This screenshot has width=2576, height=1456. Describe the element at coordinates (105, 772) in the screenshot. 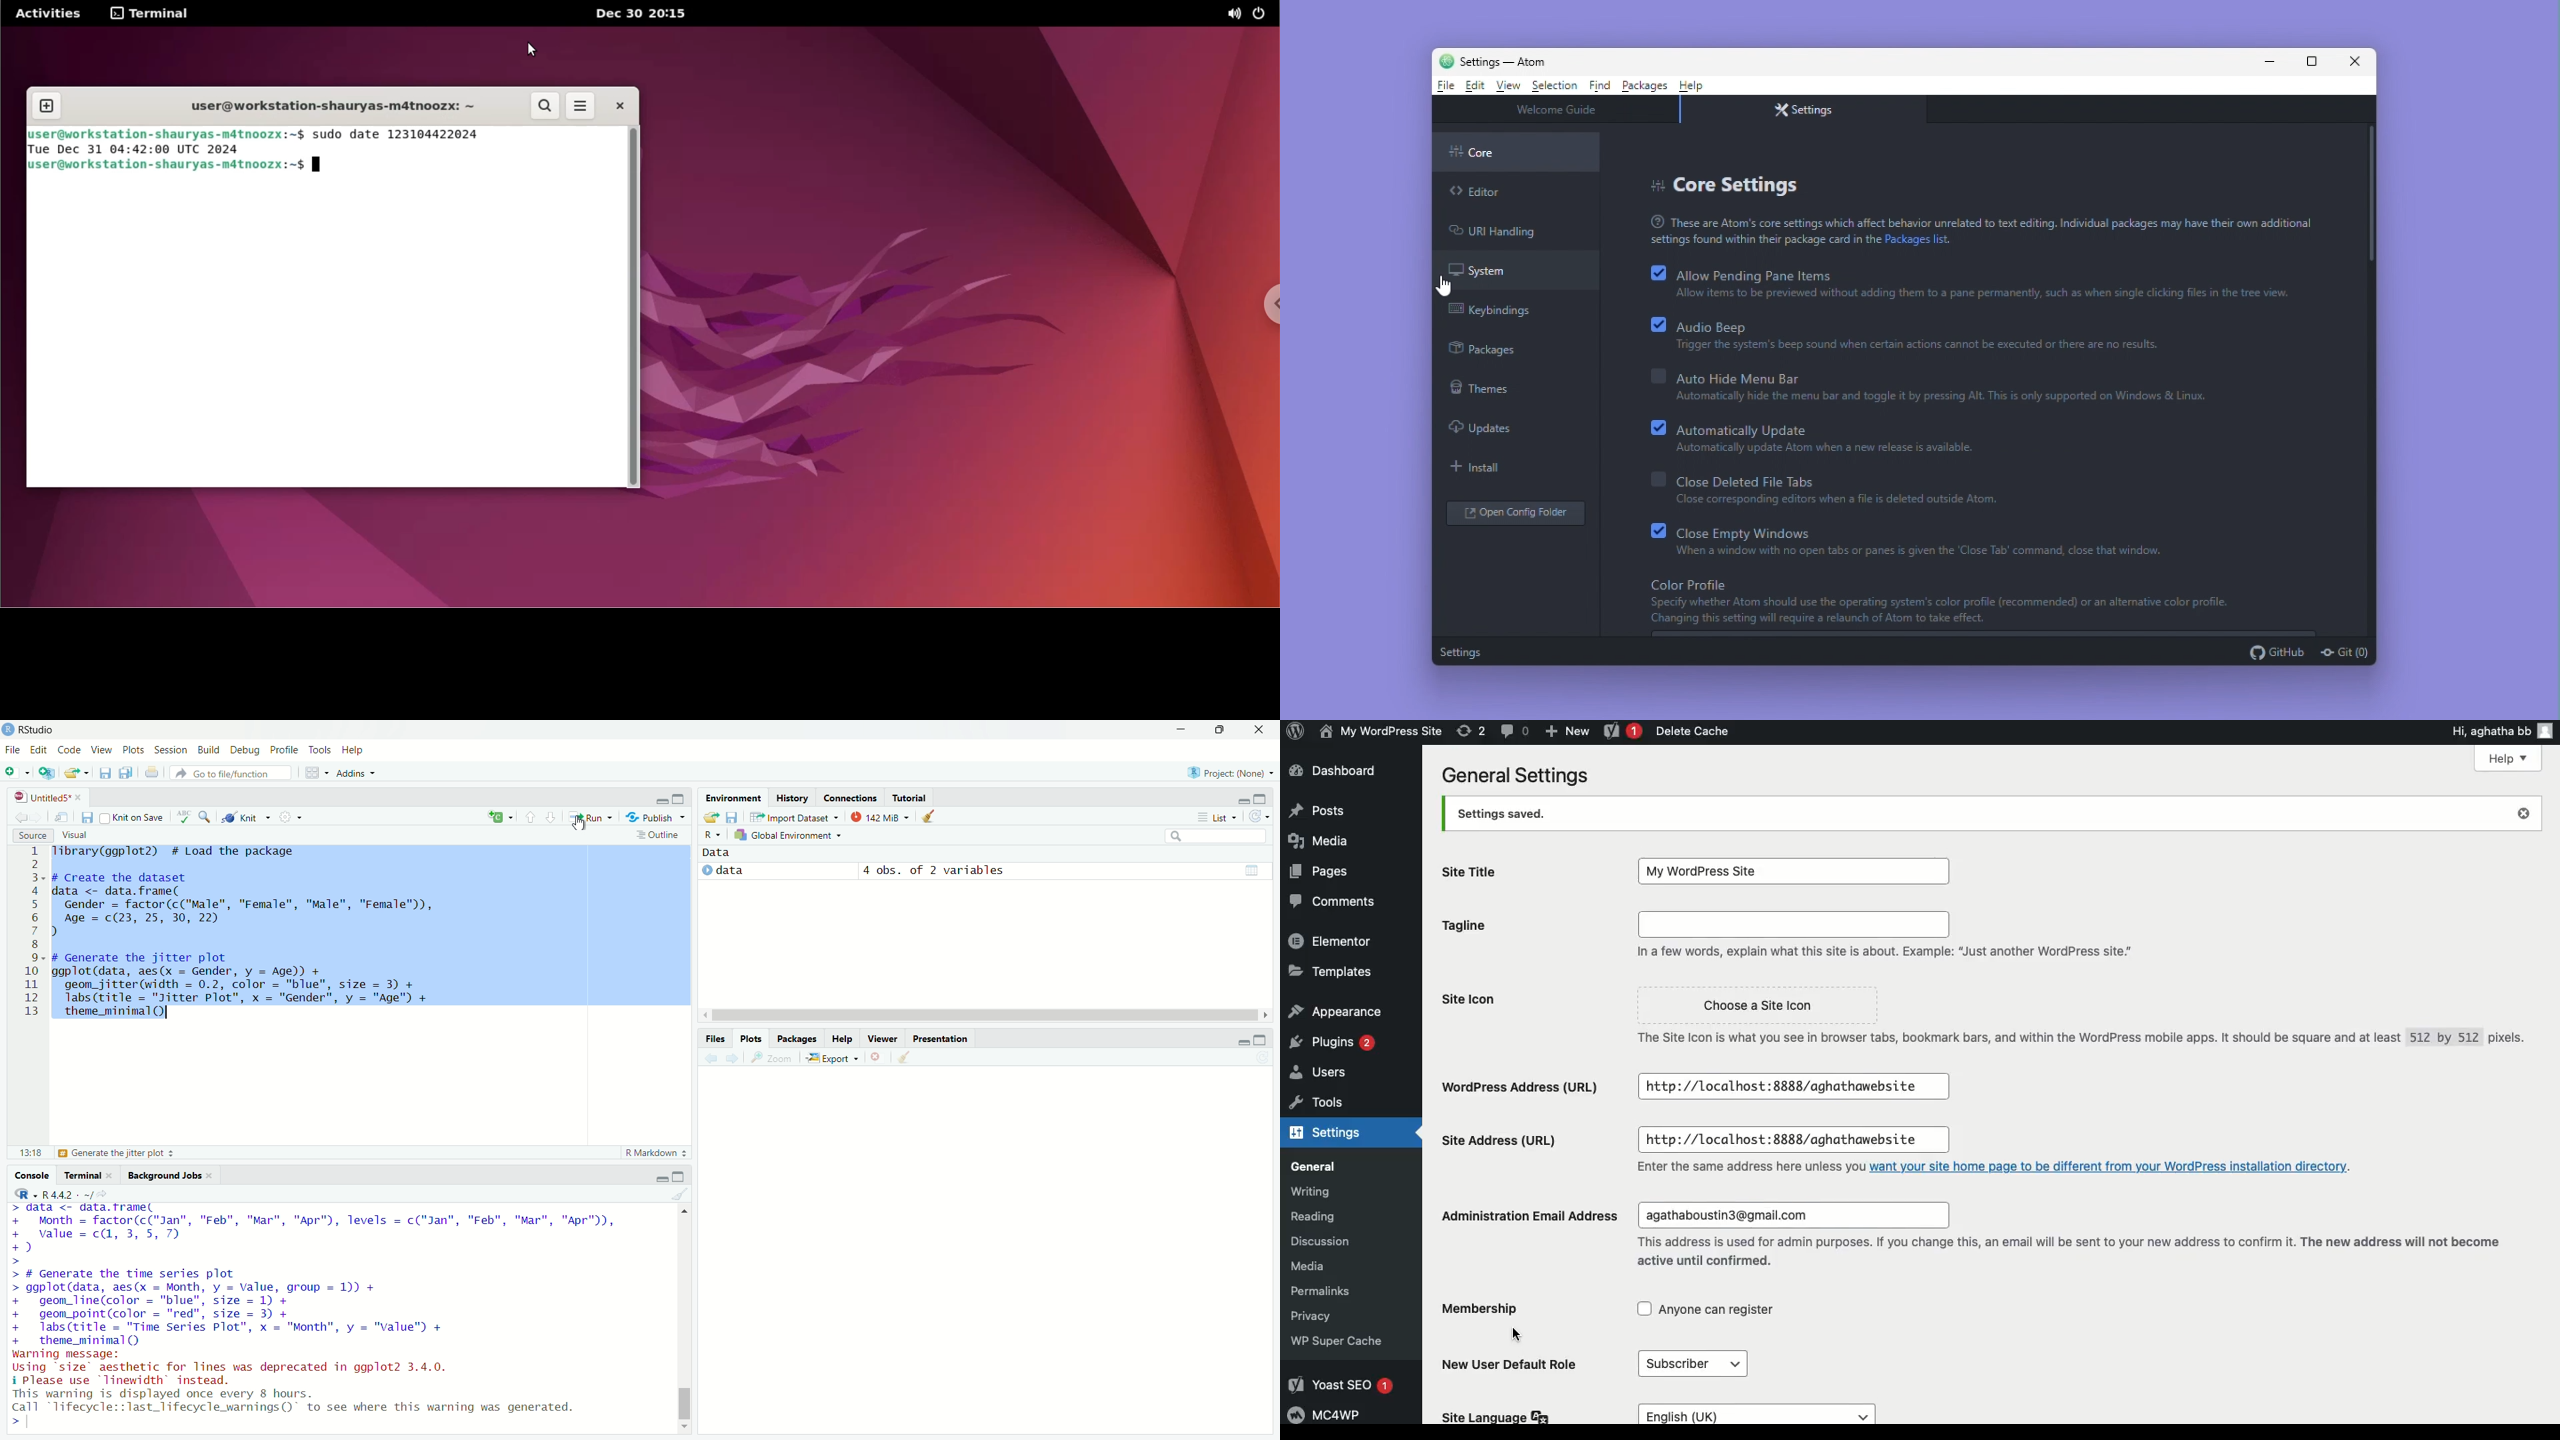

I see `save current document` at that location.